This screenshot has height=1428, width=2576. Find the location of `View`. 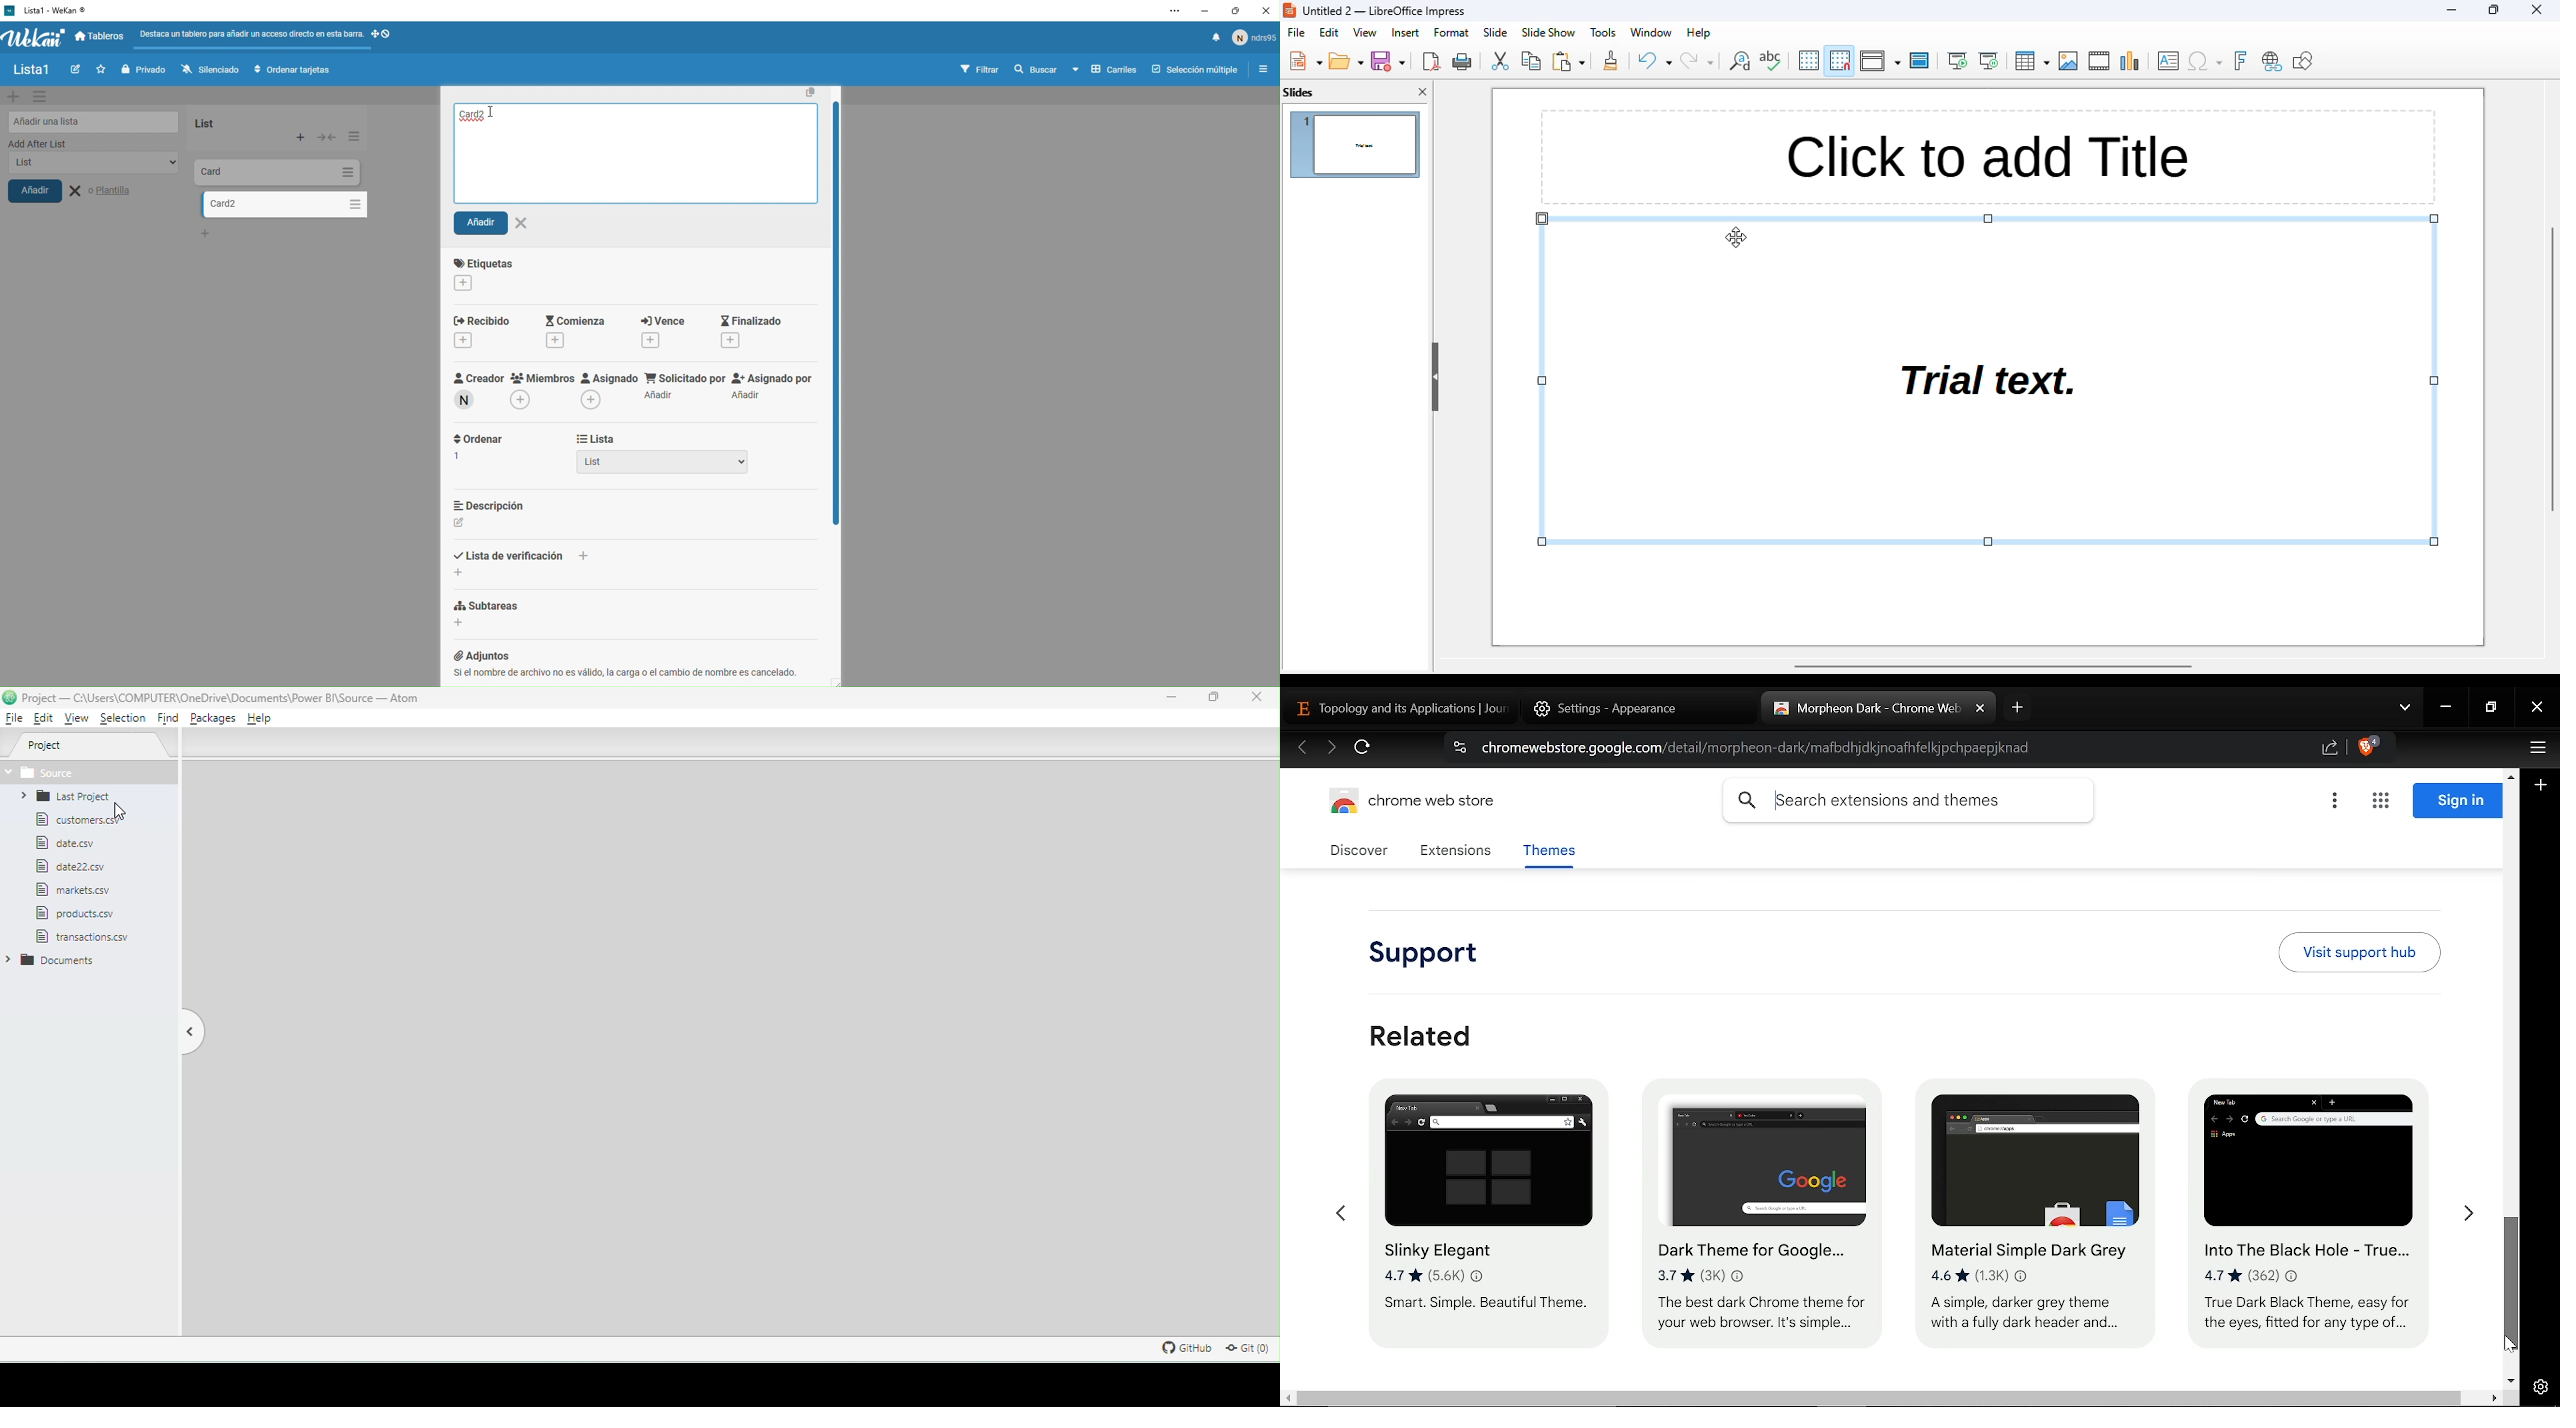

View is located at coordinates (78, 719).